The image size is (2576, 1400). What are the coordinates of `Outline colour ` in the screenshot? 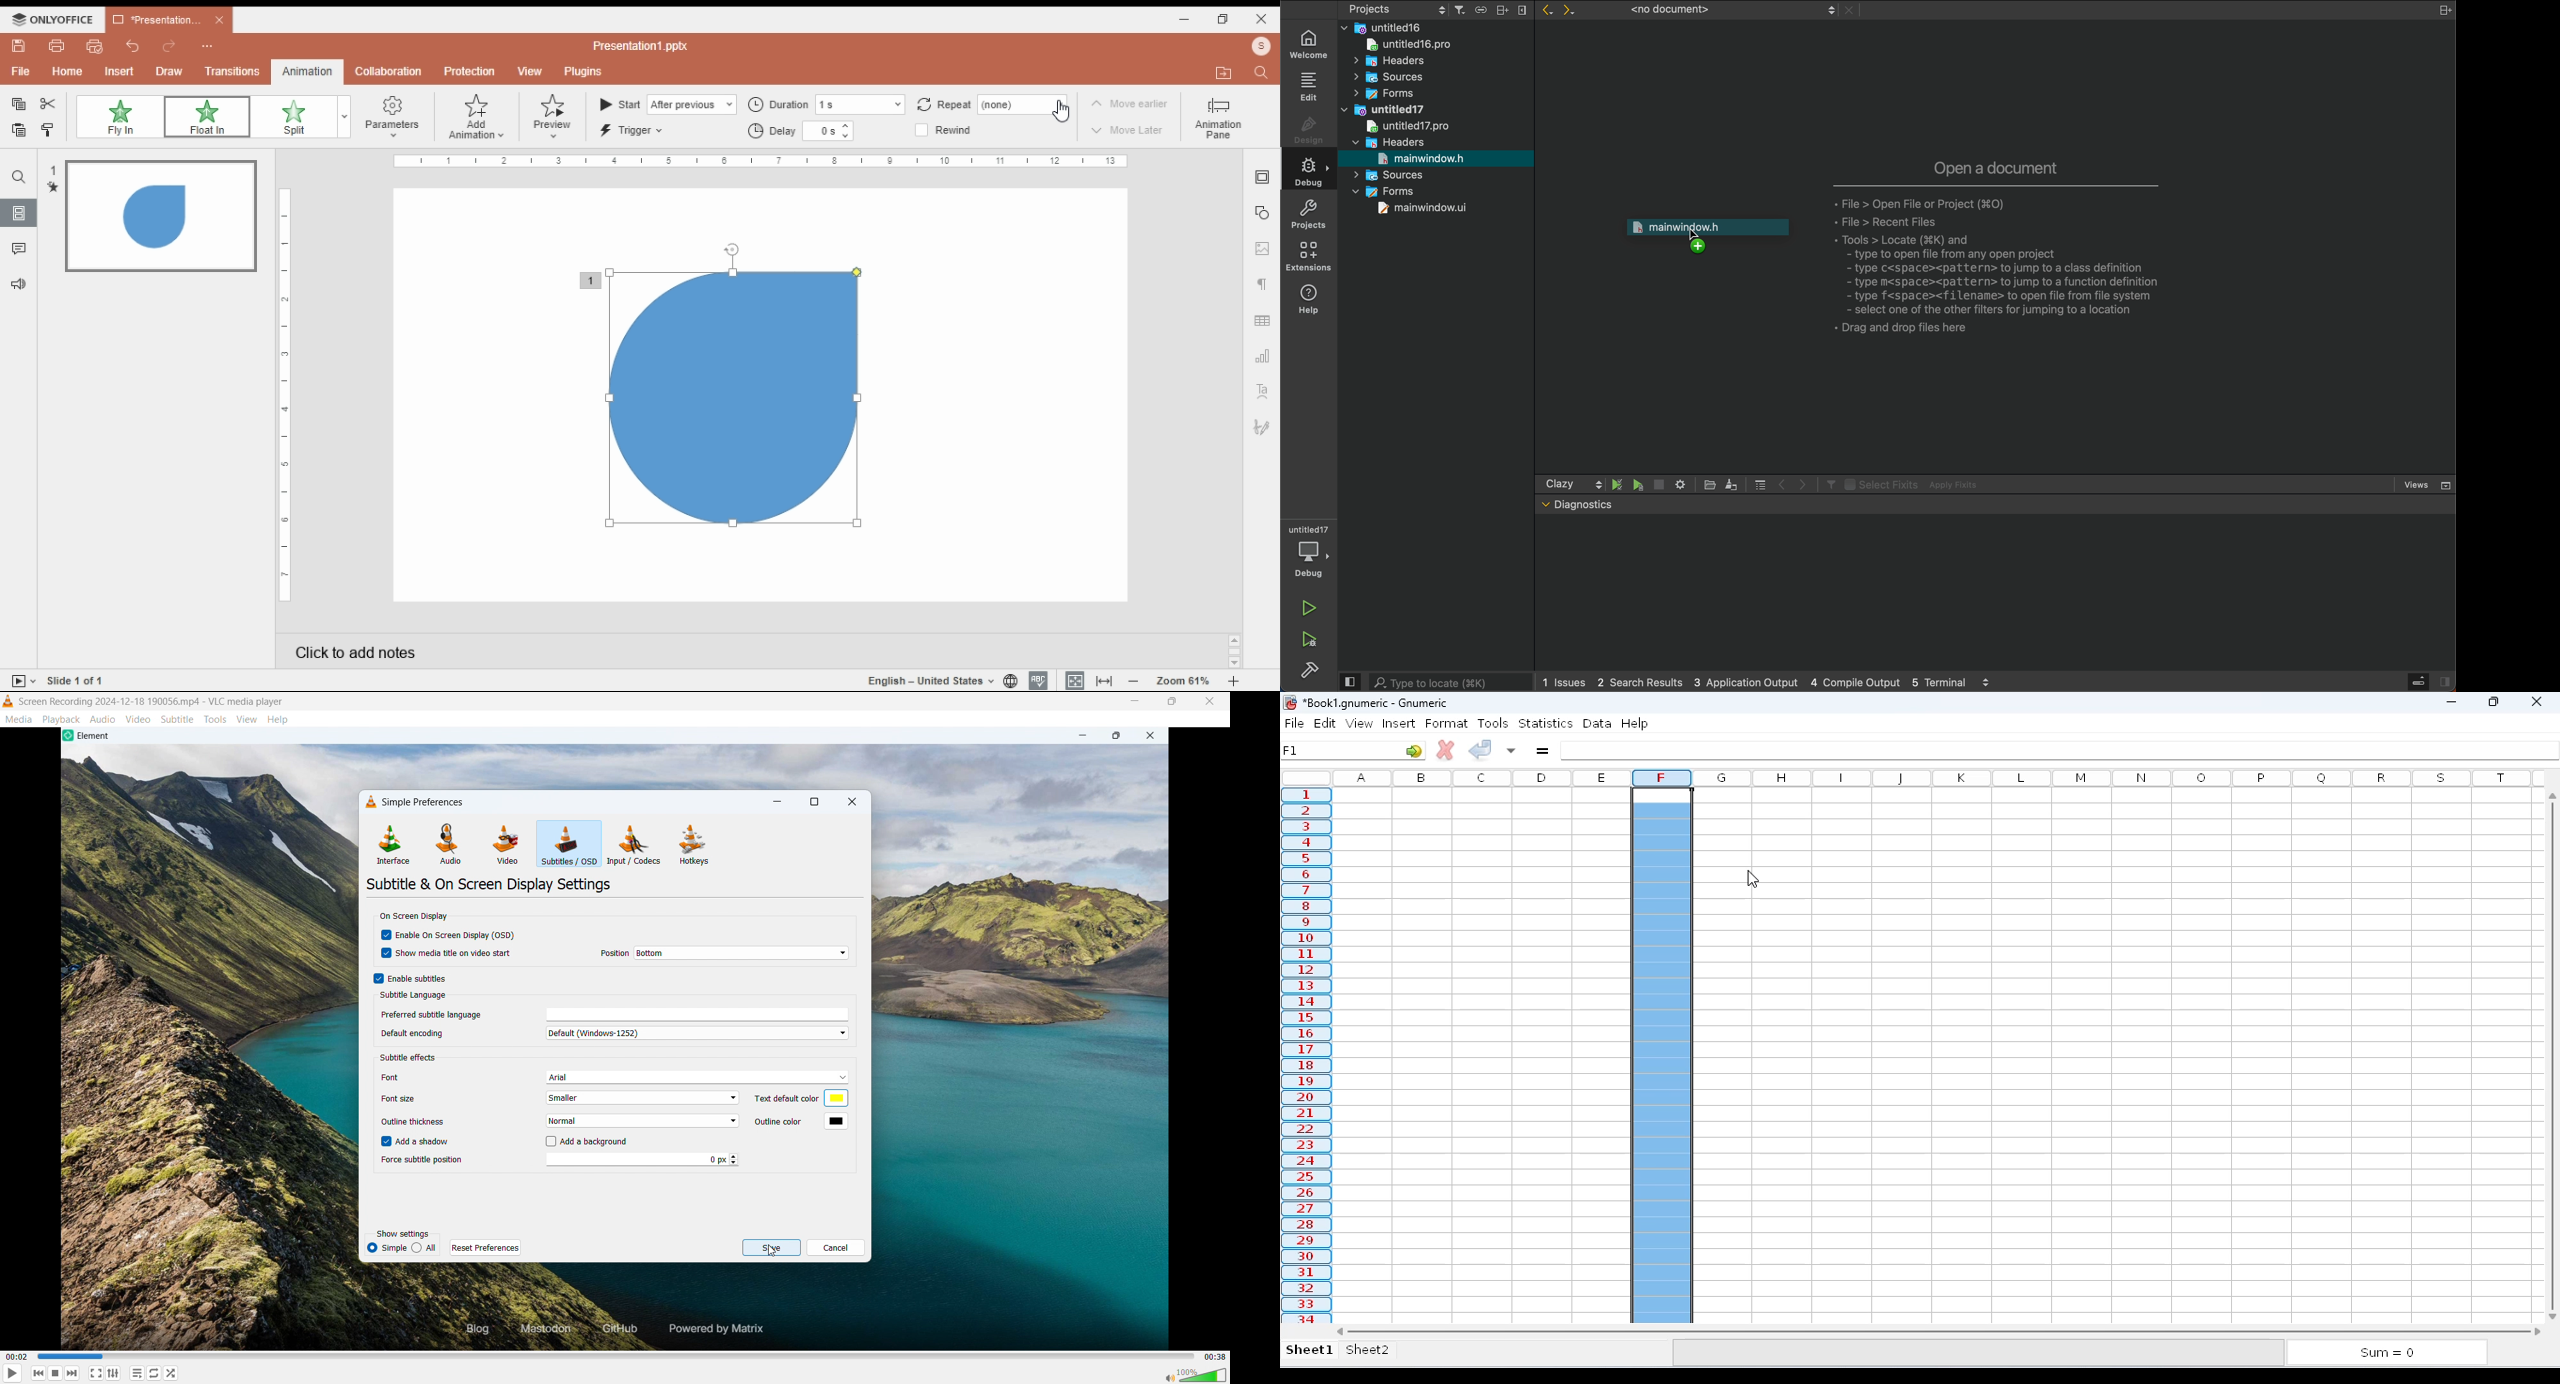 It's located at (836, 1121).